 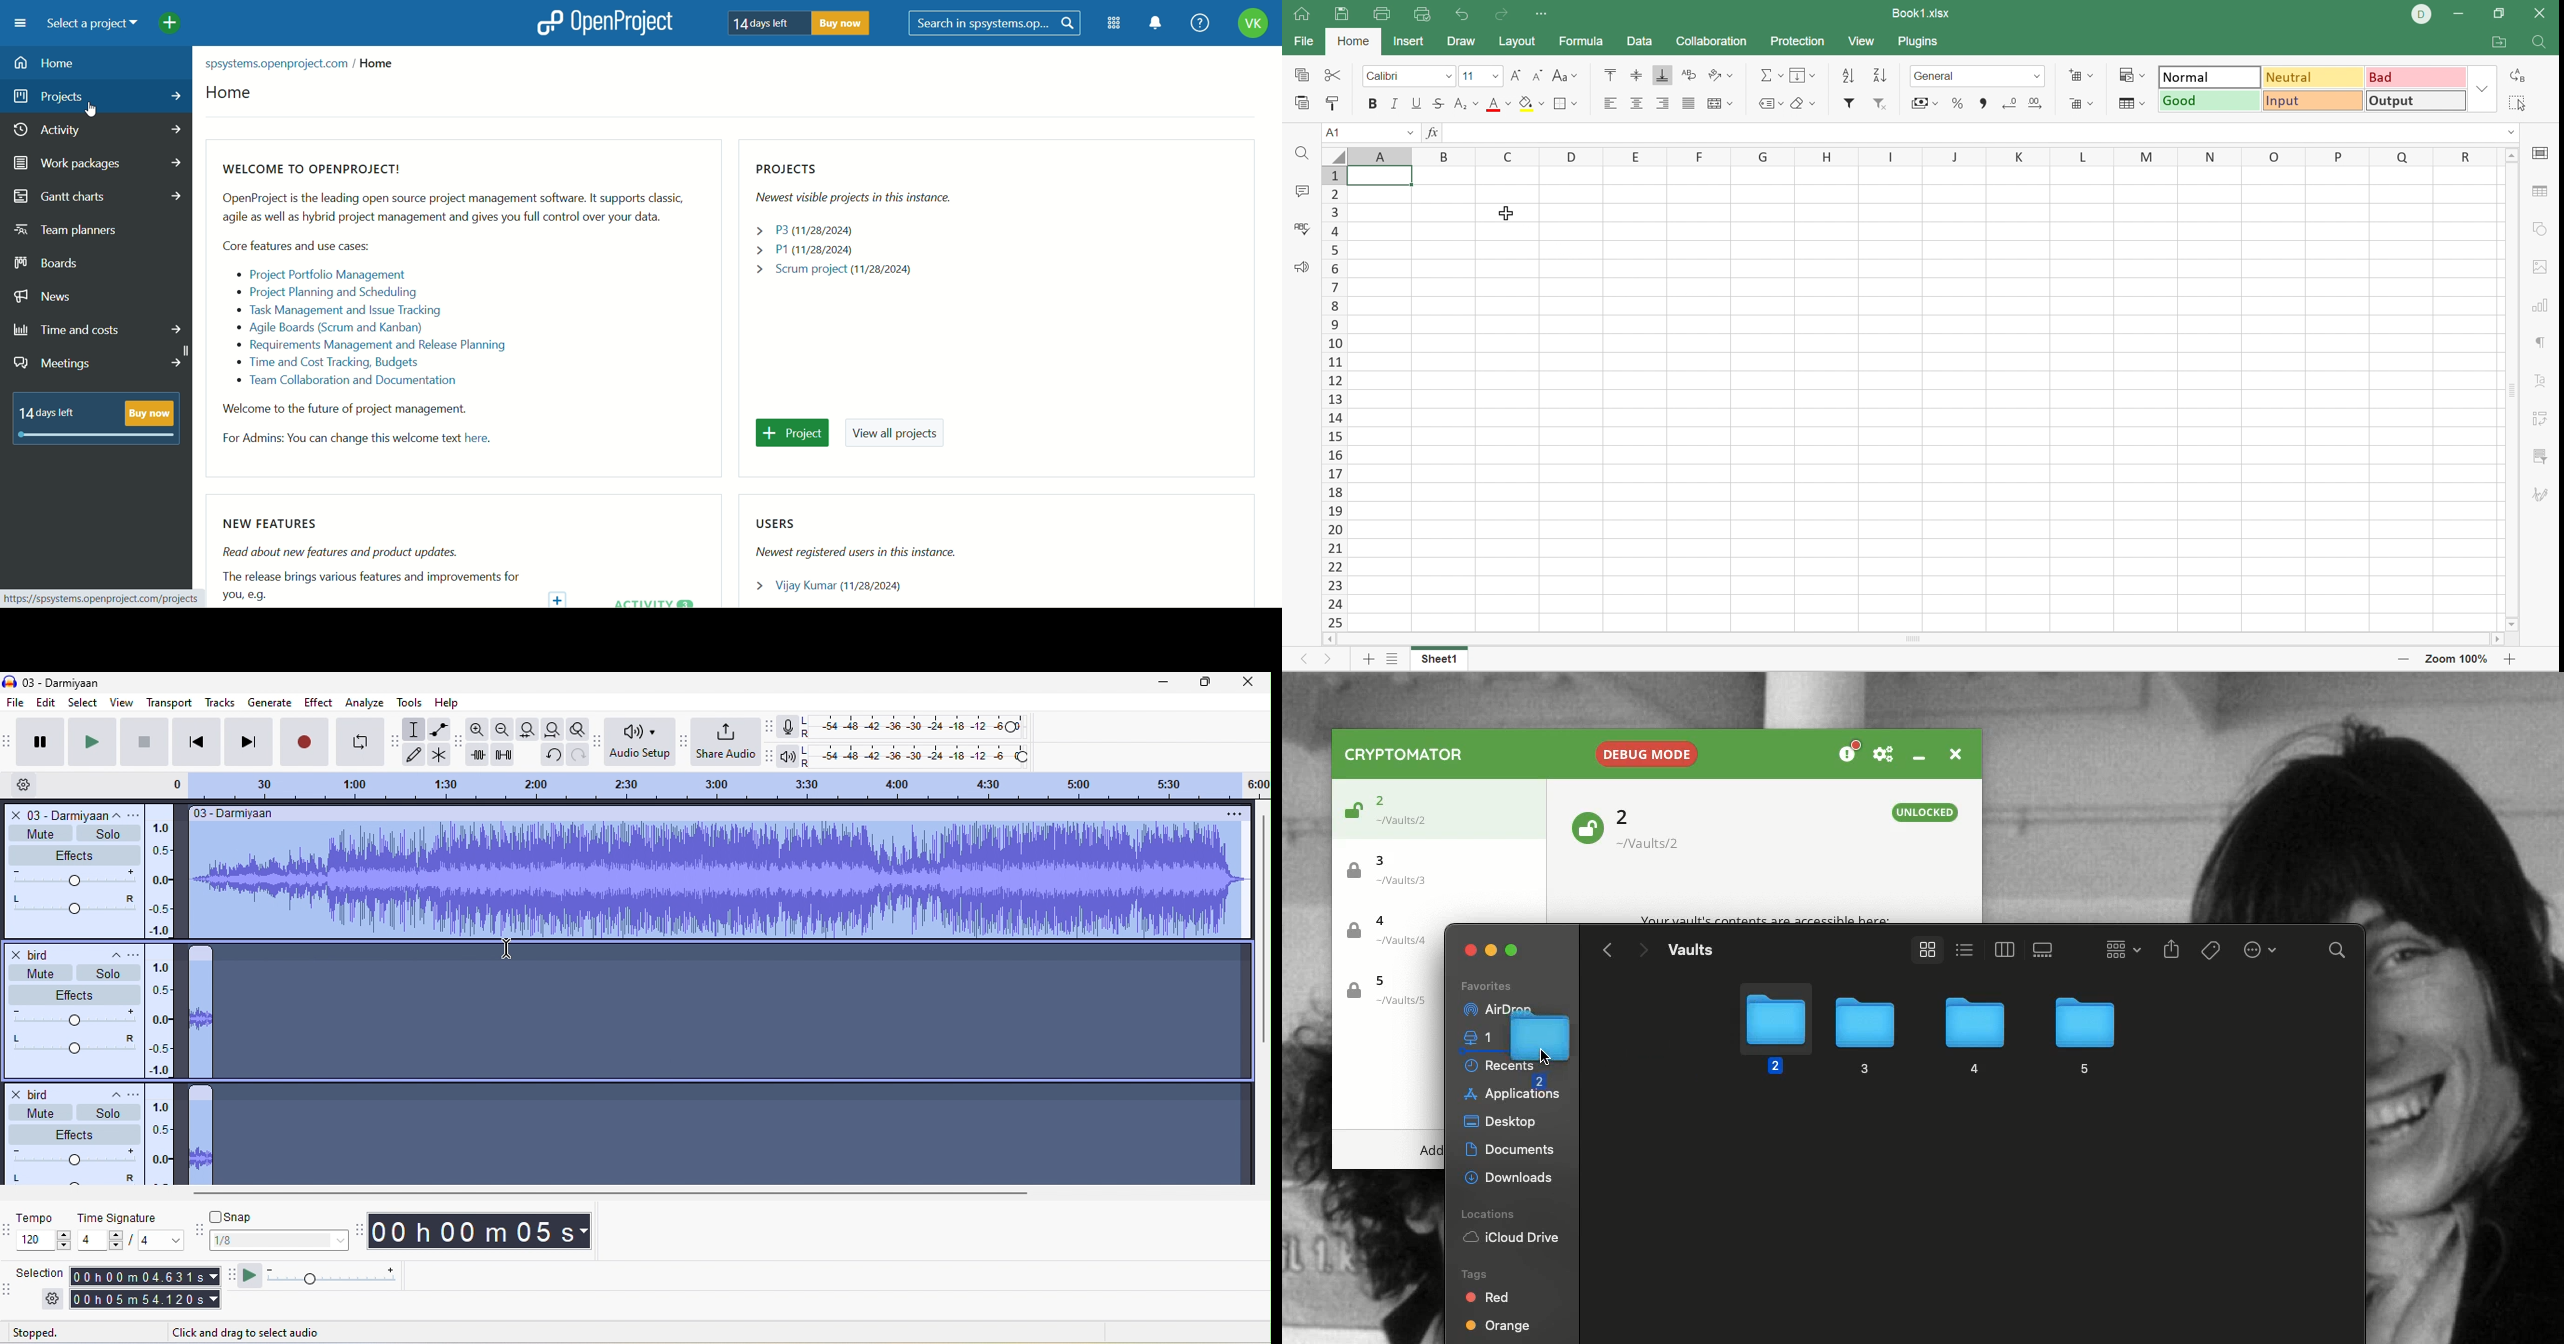 I want to click on volume, so click(x=71, y=879).